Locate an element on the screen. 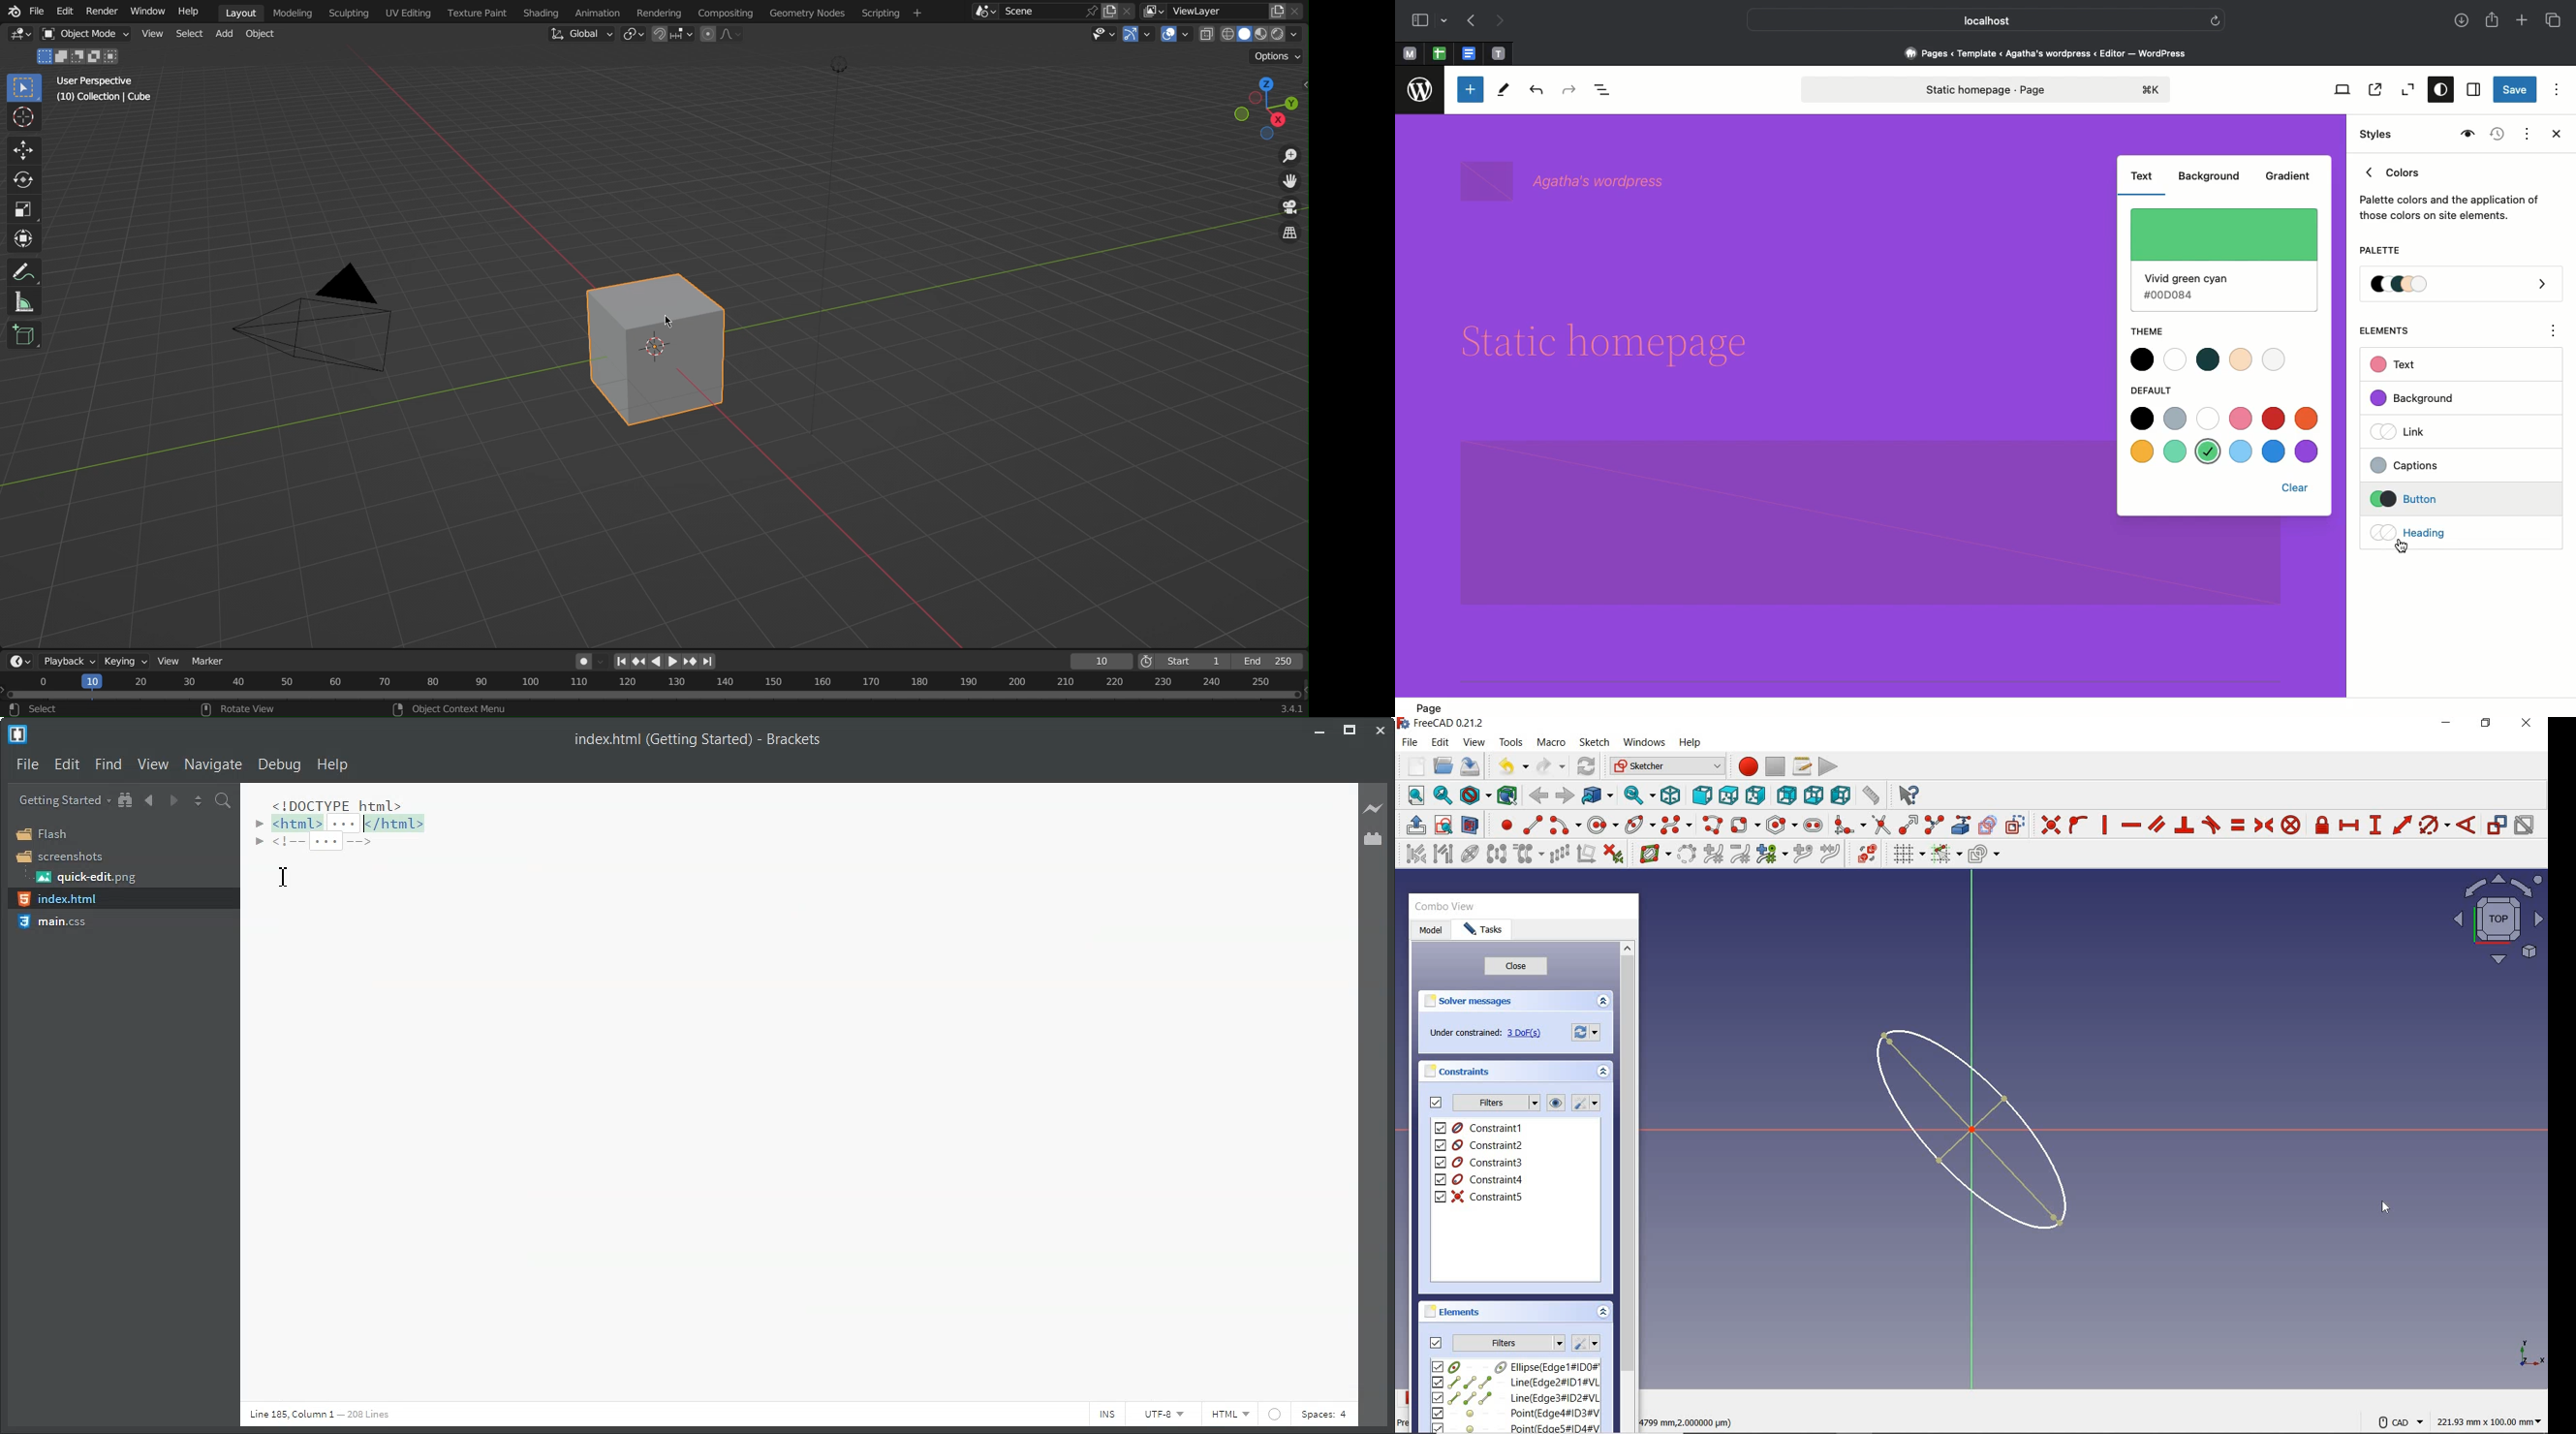  view section is located at coordinates (1473, 825).